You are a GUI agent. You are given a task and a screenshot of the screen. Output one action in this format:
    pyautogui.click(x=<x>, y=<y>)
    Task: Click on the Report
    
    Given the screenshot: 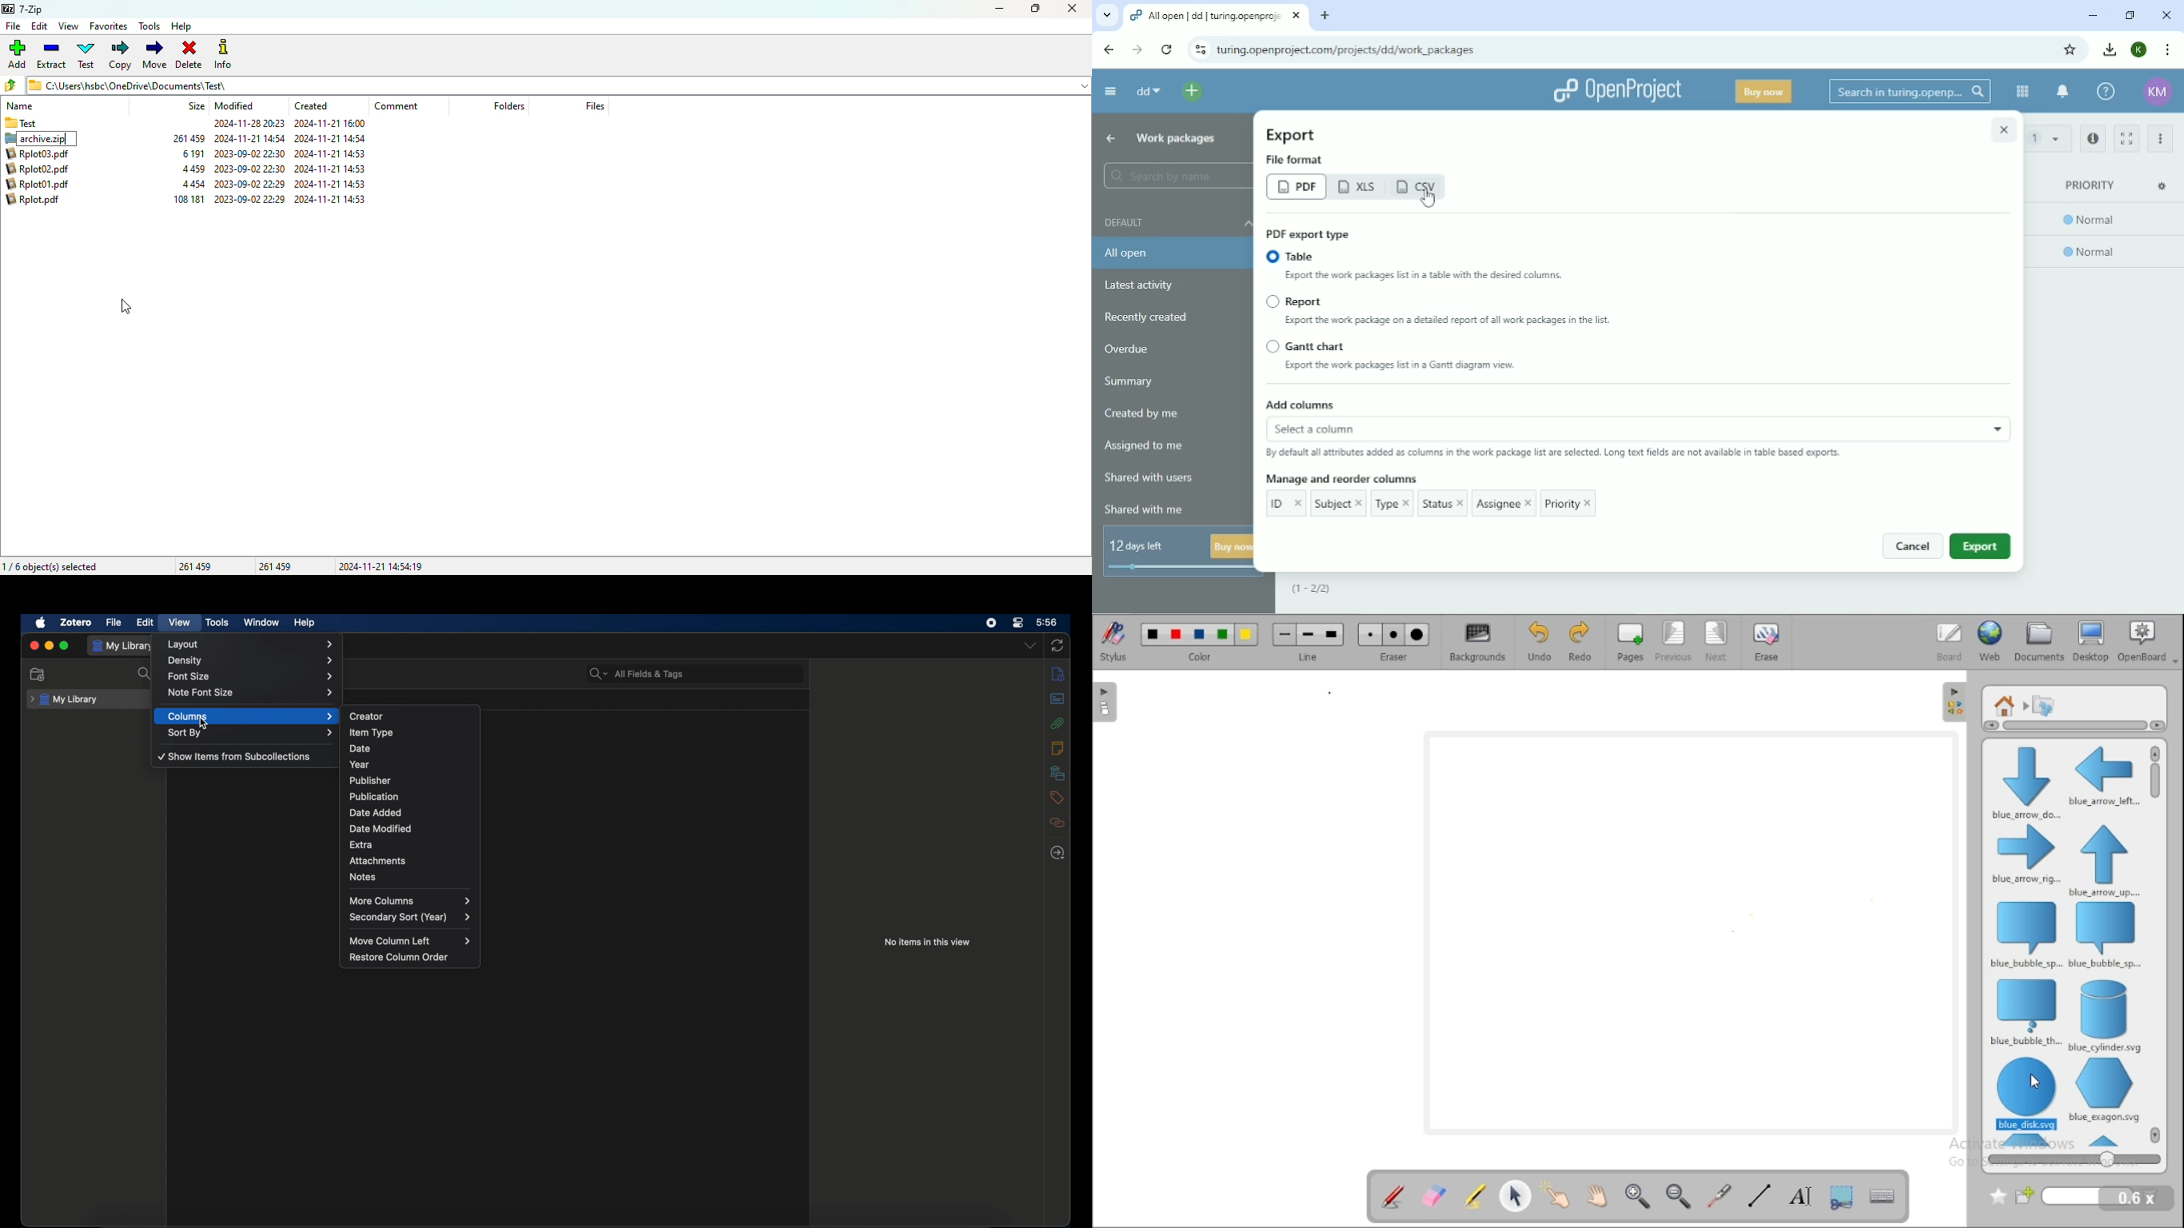 What is the action you would take?
    pyautogui.click(x=1294, y=302)
    